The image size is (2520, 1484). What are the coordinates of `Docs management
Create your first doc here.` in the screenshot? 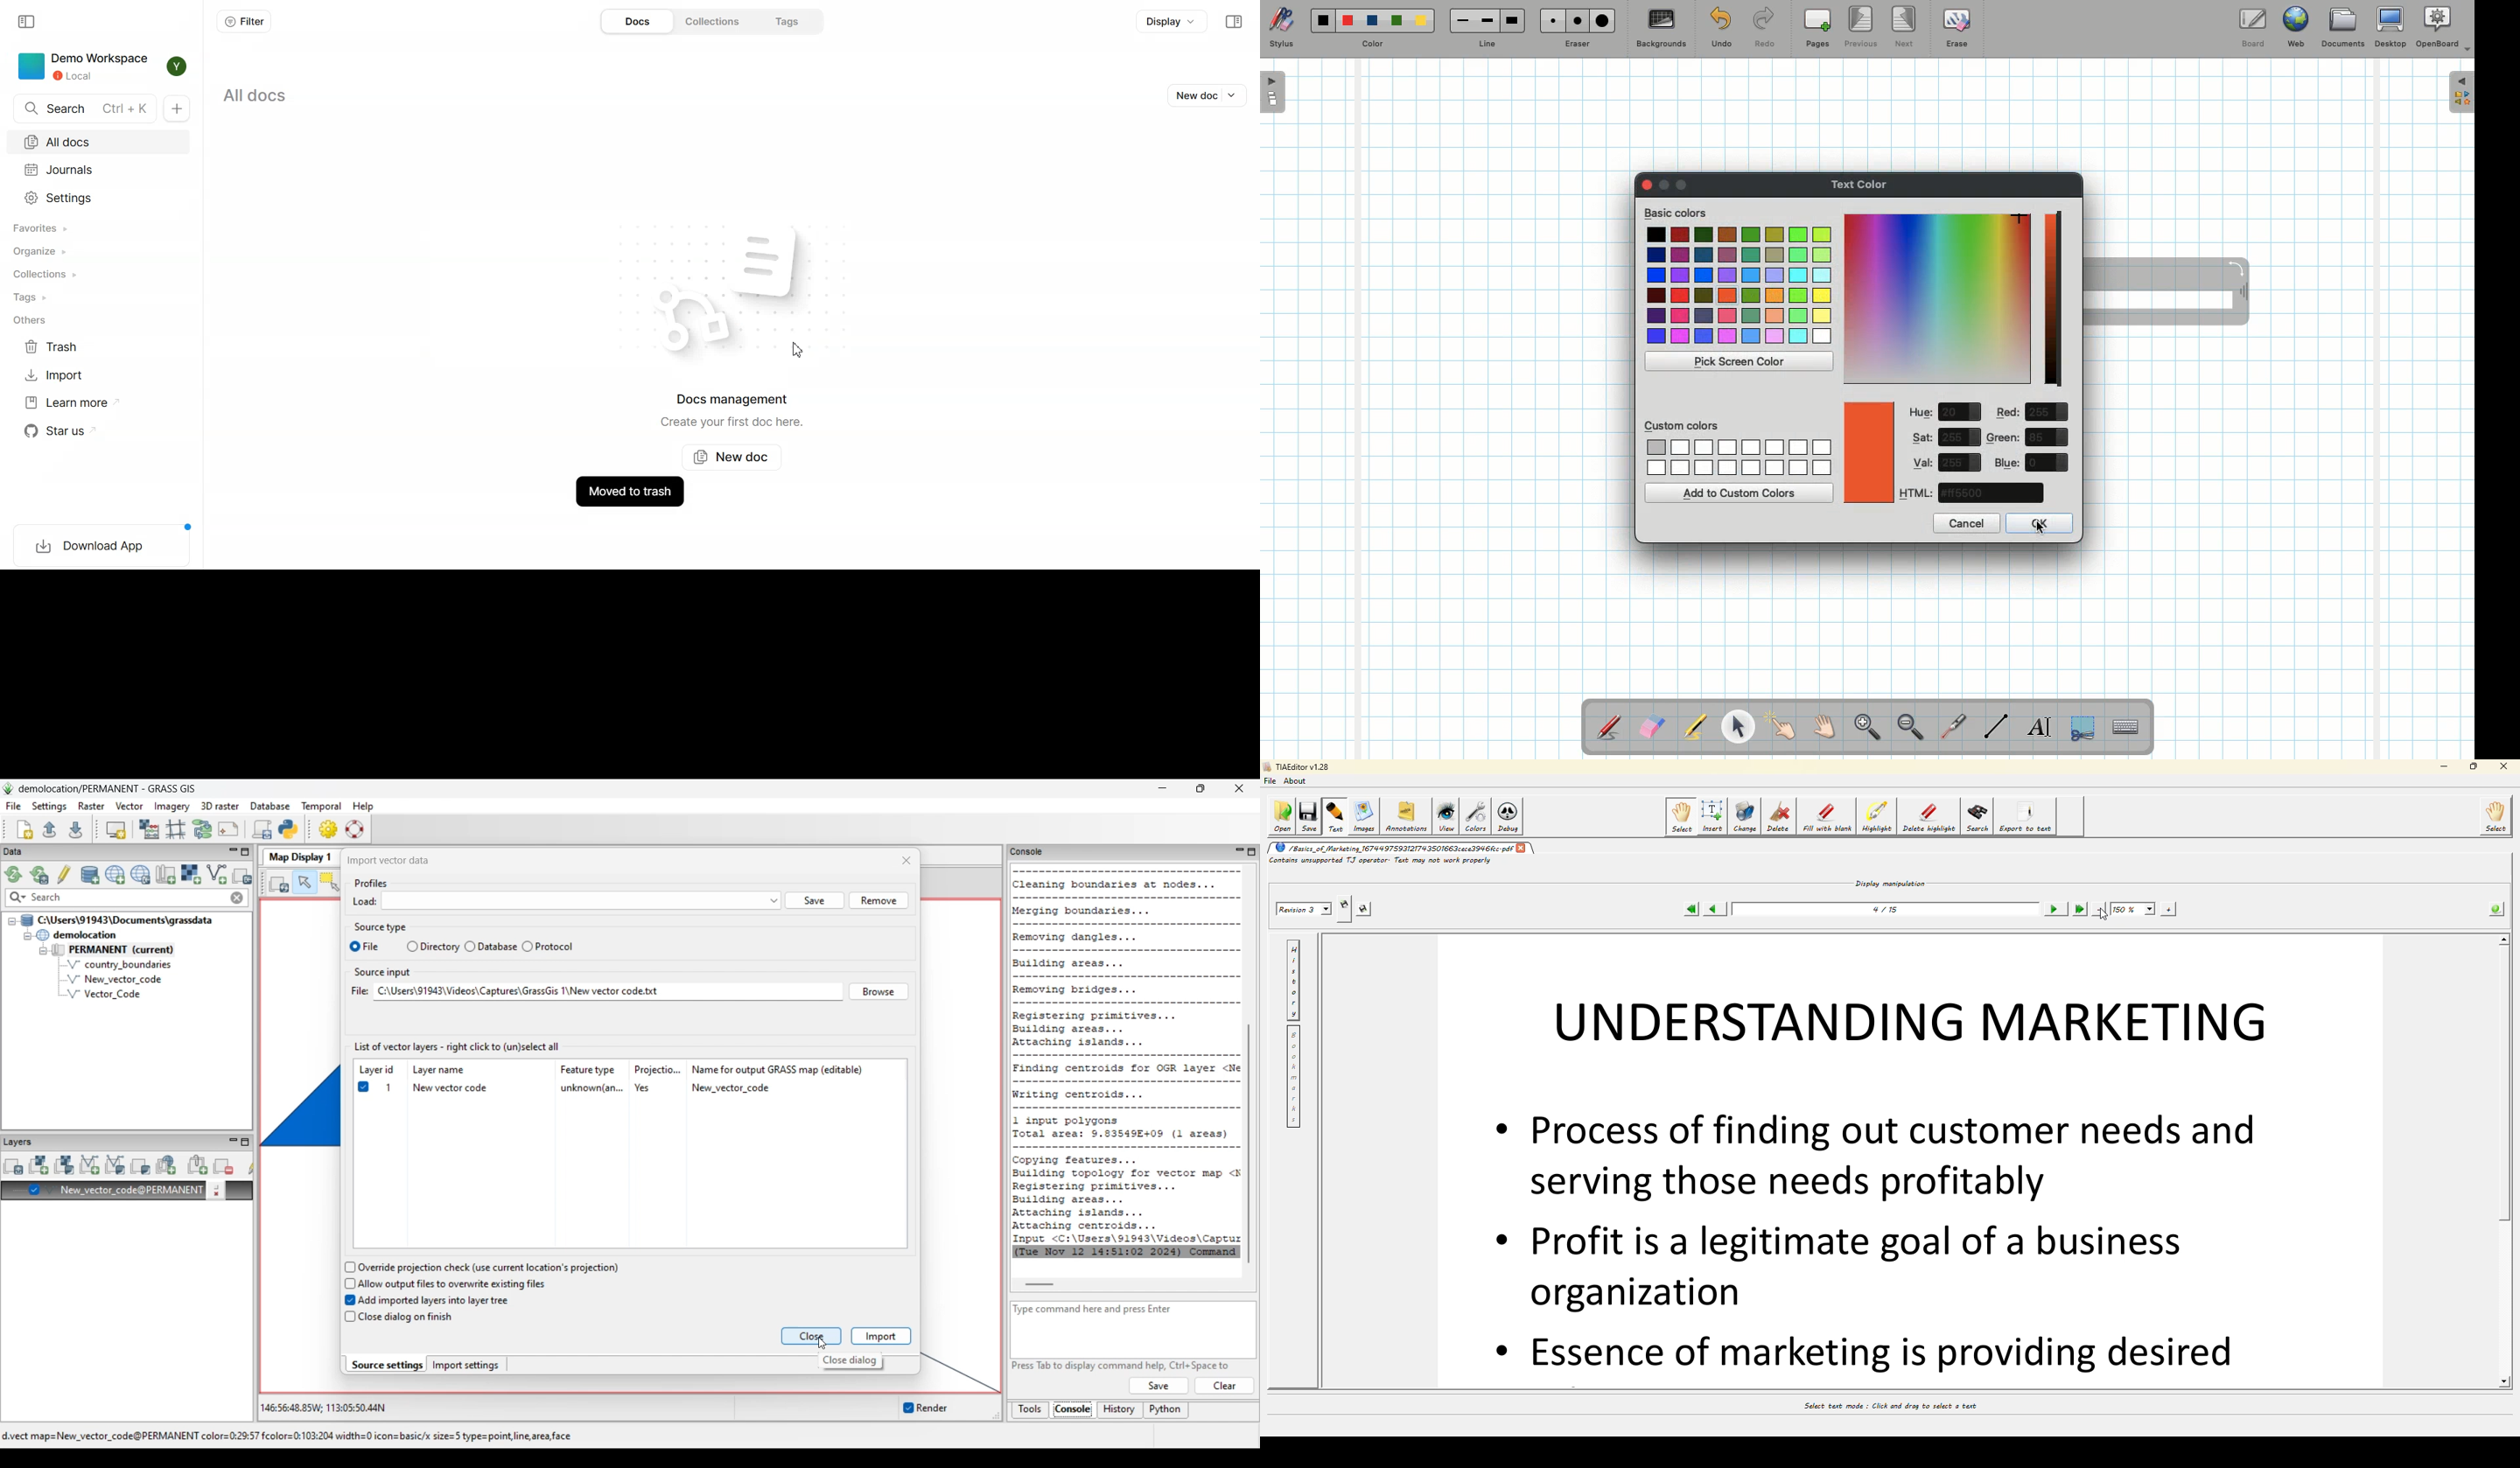 It's located at (750, 406).